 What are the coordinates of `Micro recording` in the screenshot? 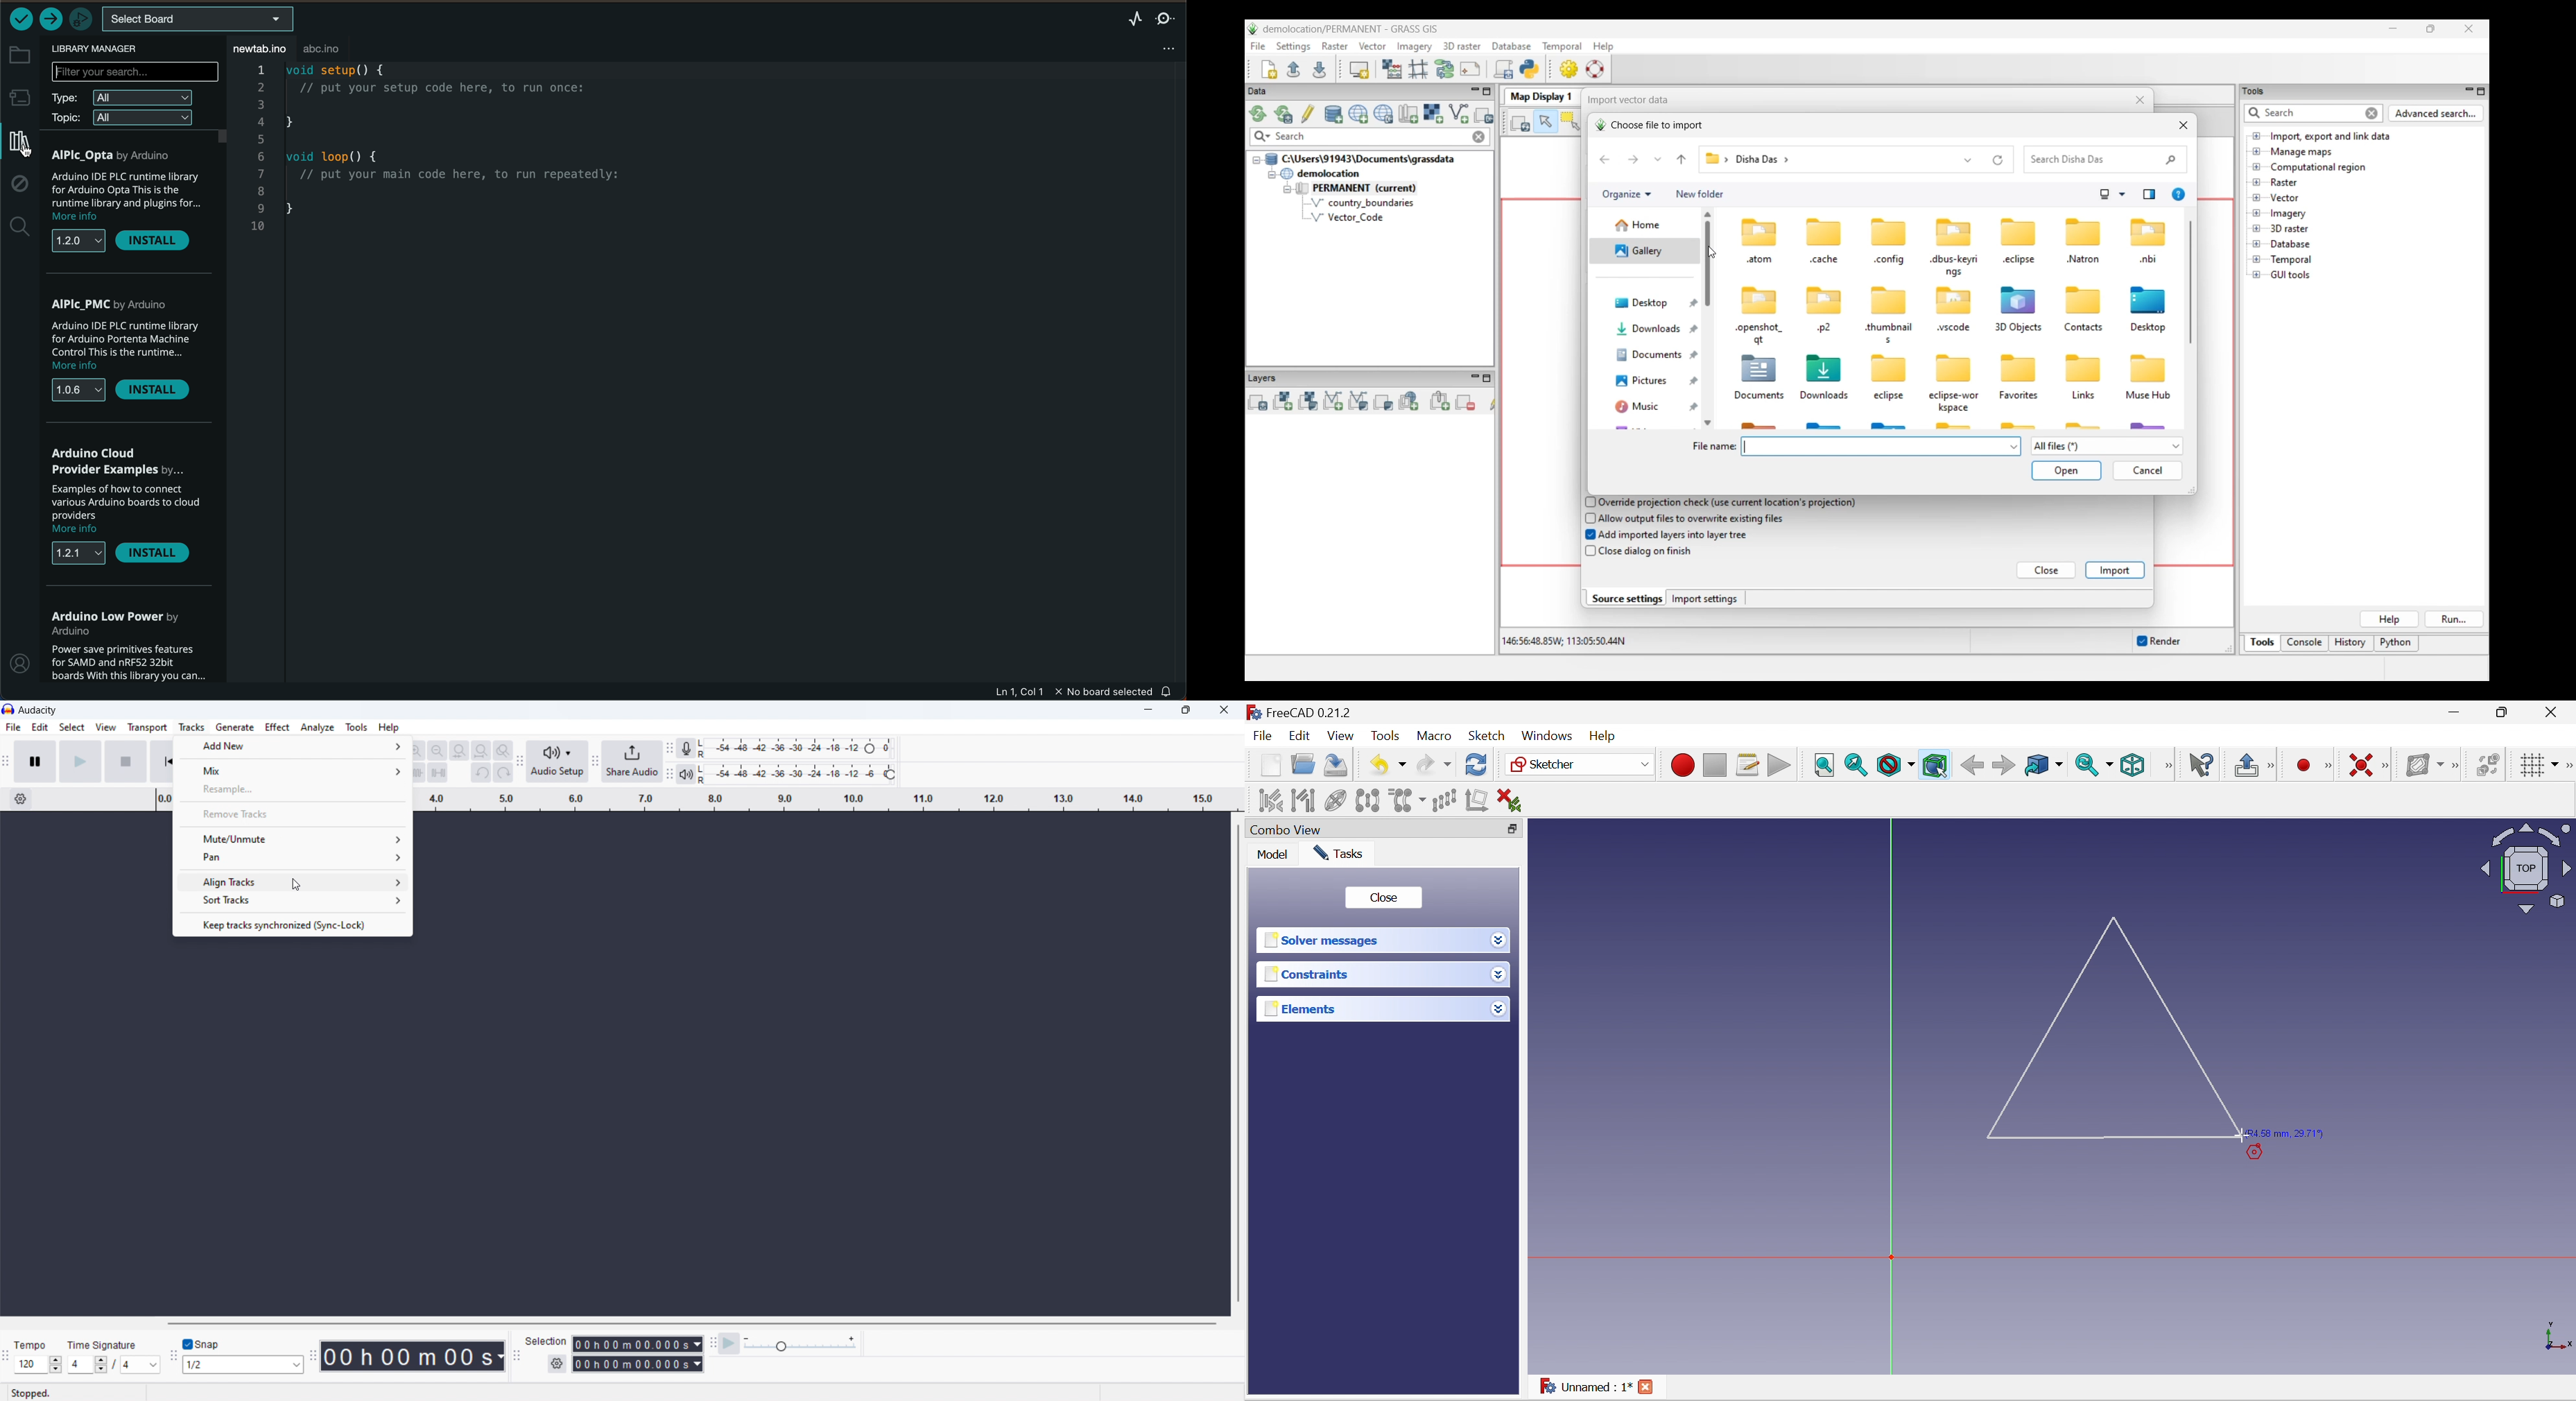 It's located at (2304, 766).